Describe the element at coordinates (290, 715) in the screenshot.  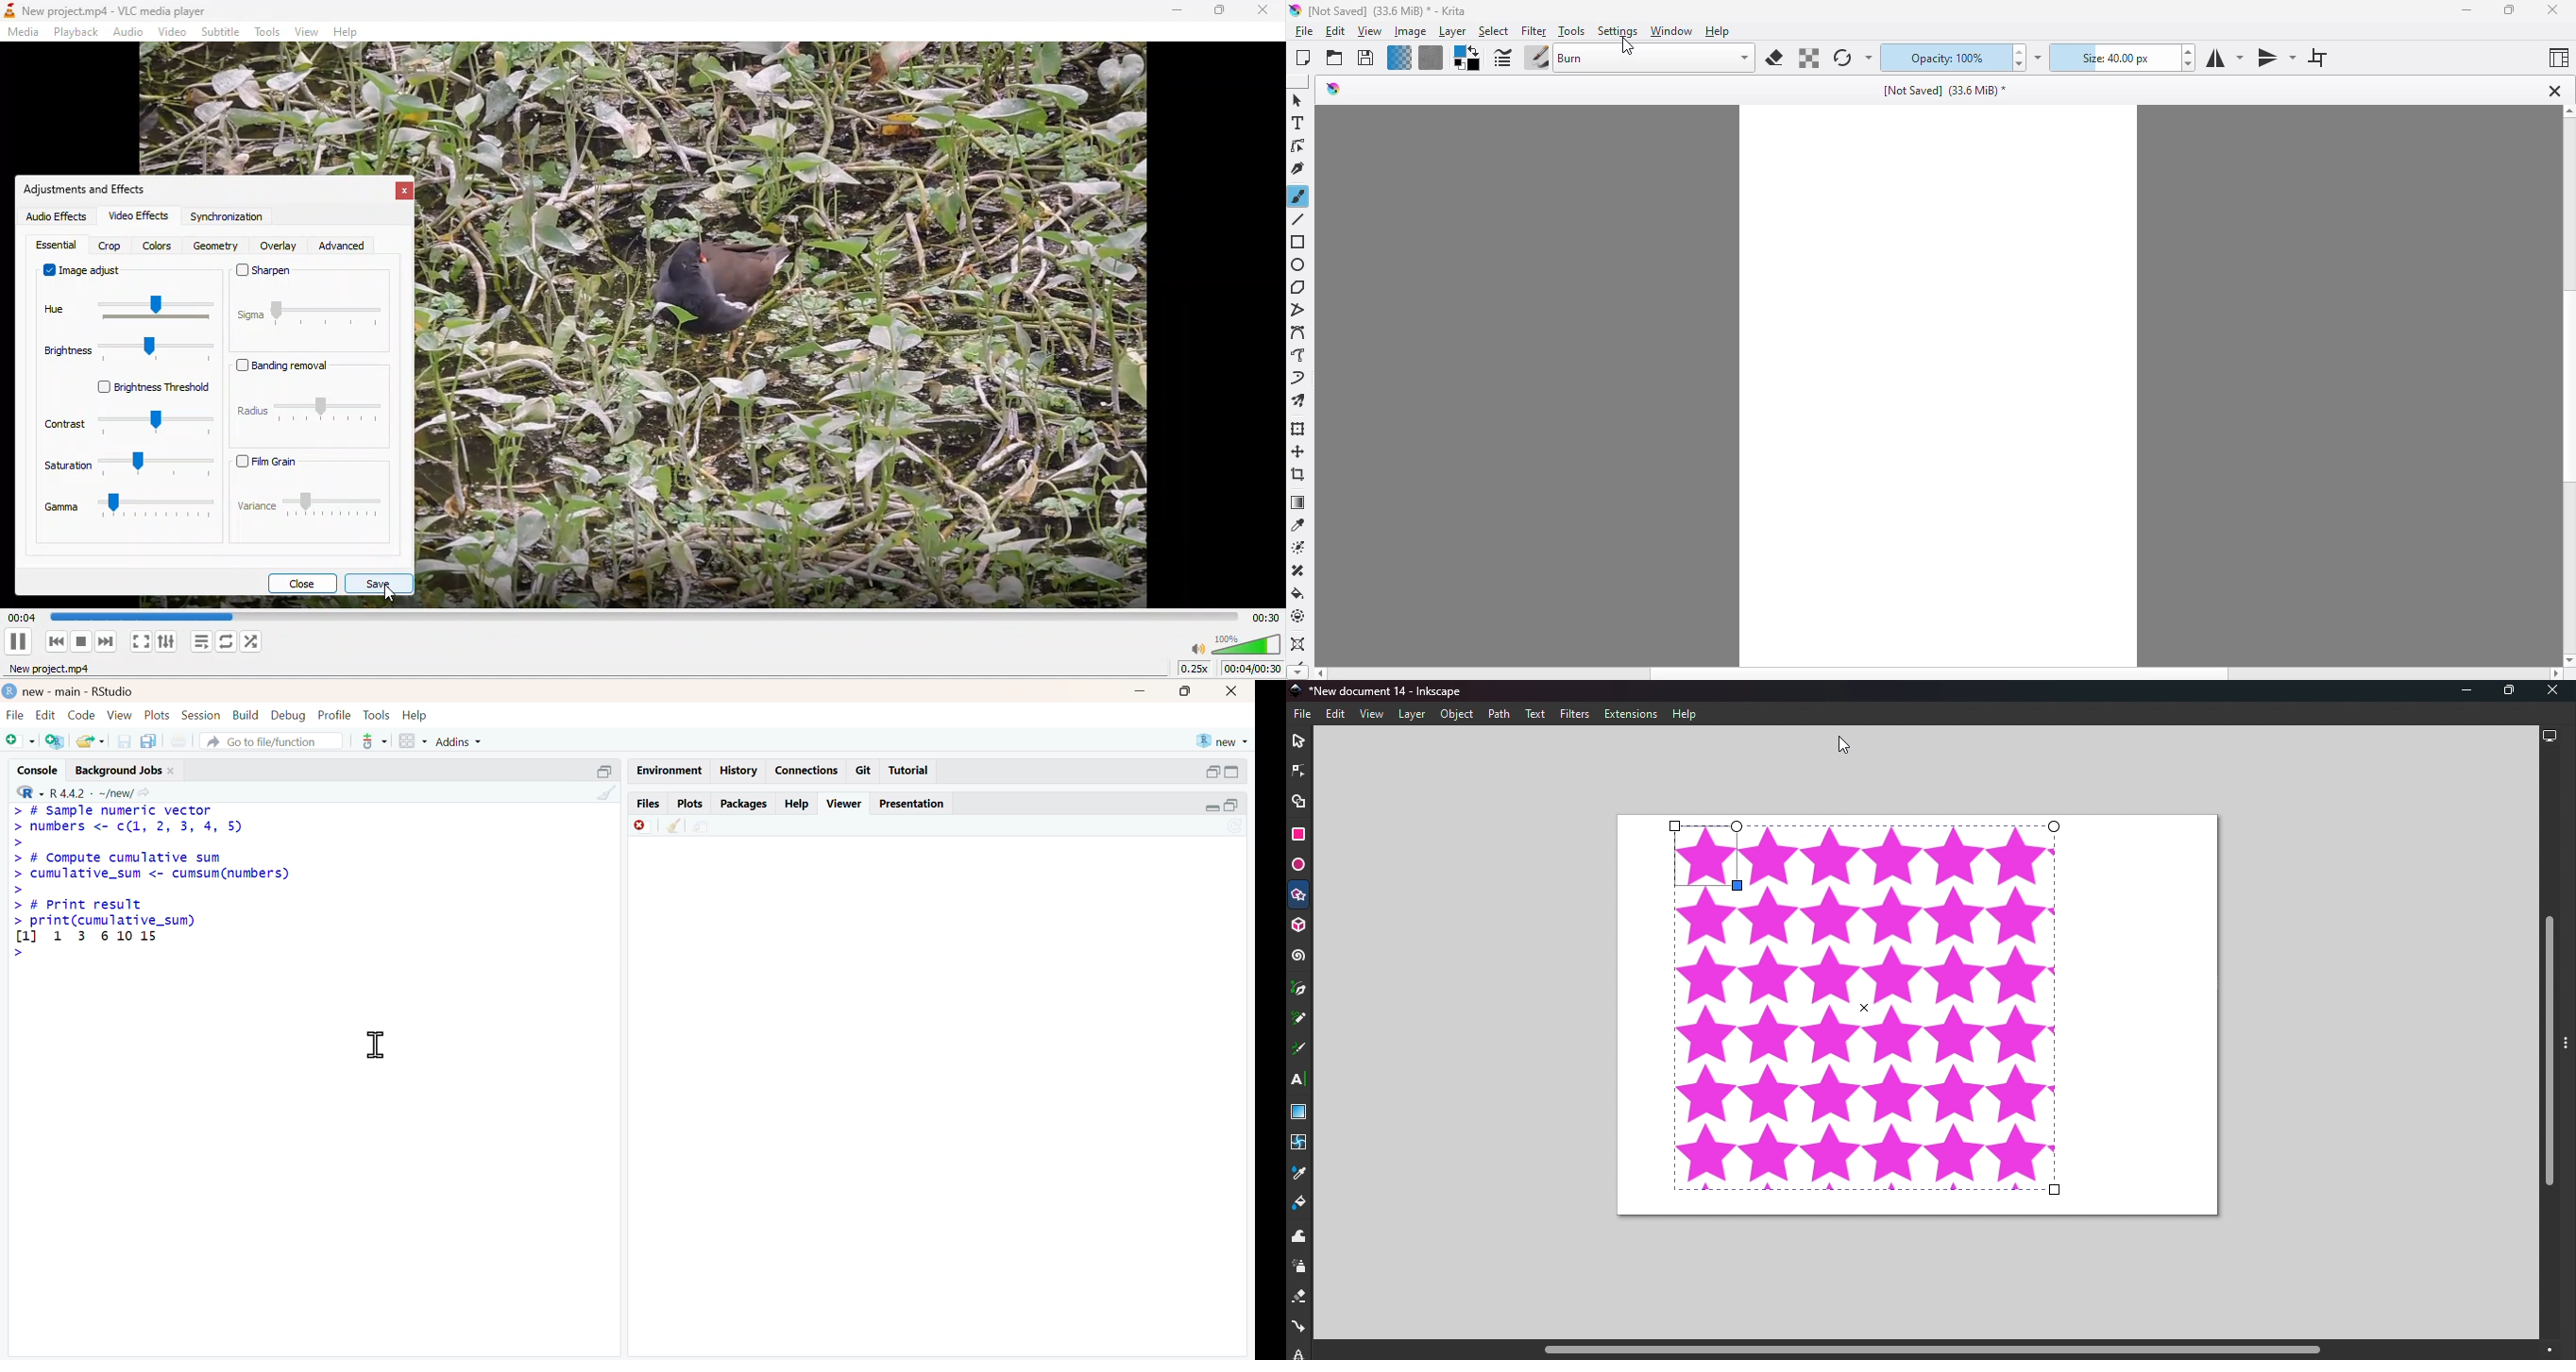
I see `debug` at that location.